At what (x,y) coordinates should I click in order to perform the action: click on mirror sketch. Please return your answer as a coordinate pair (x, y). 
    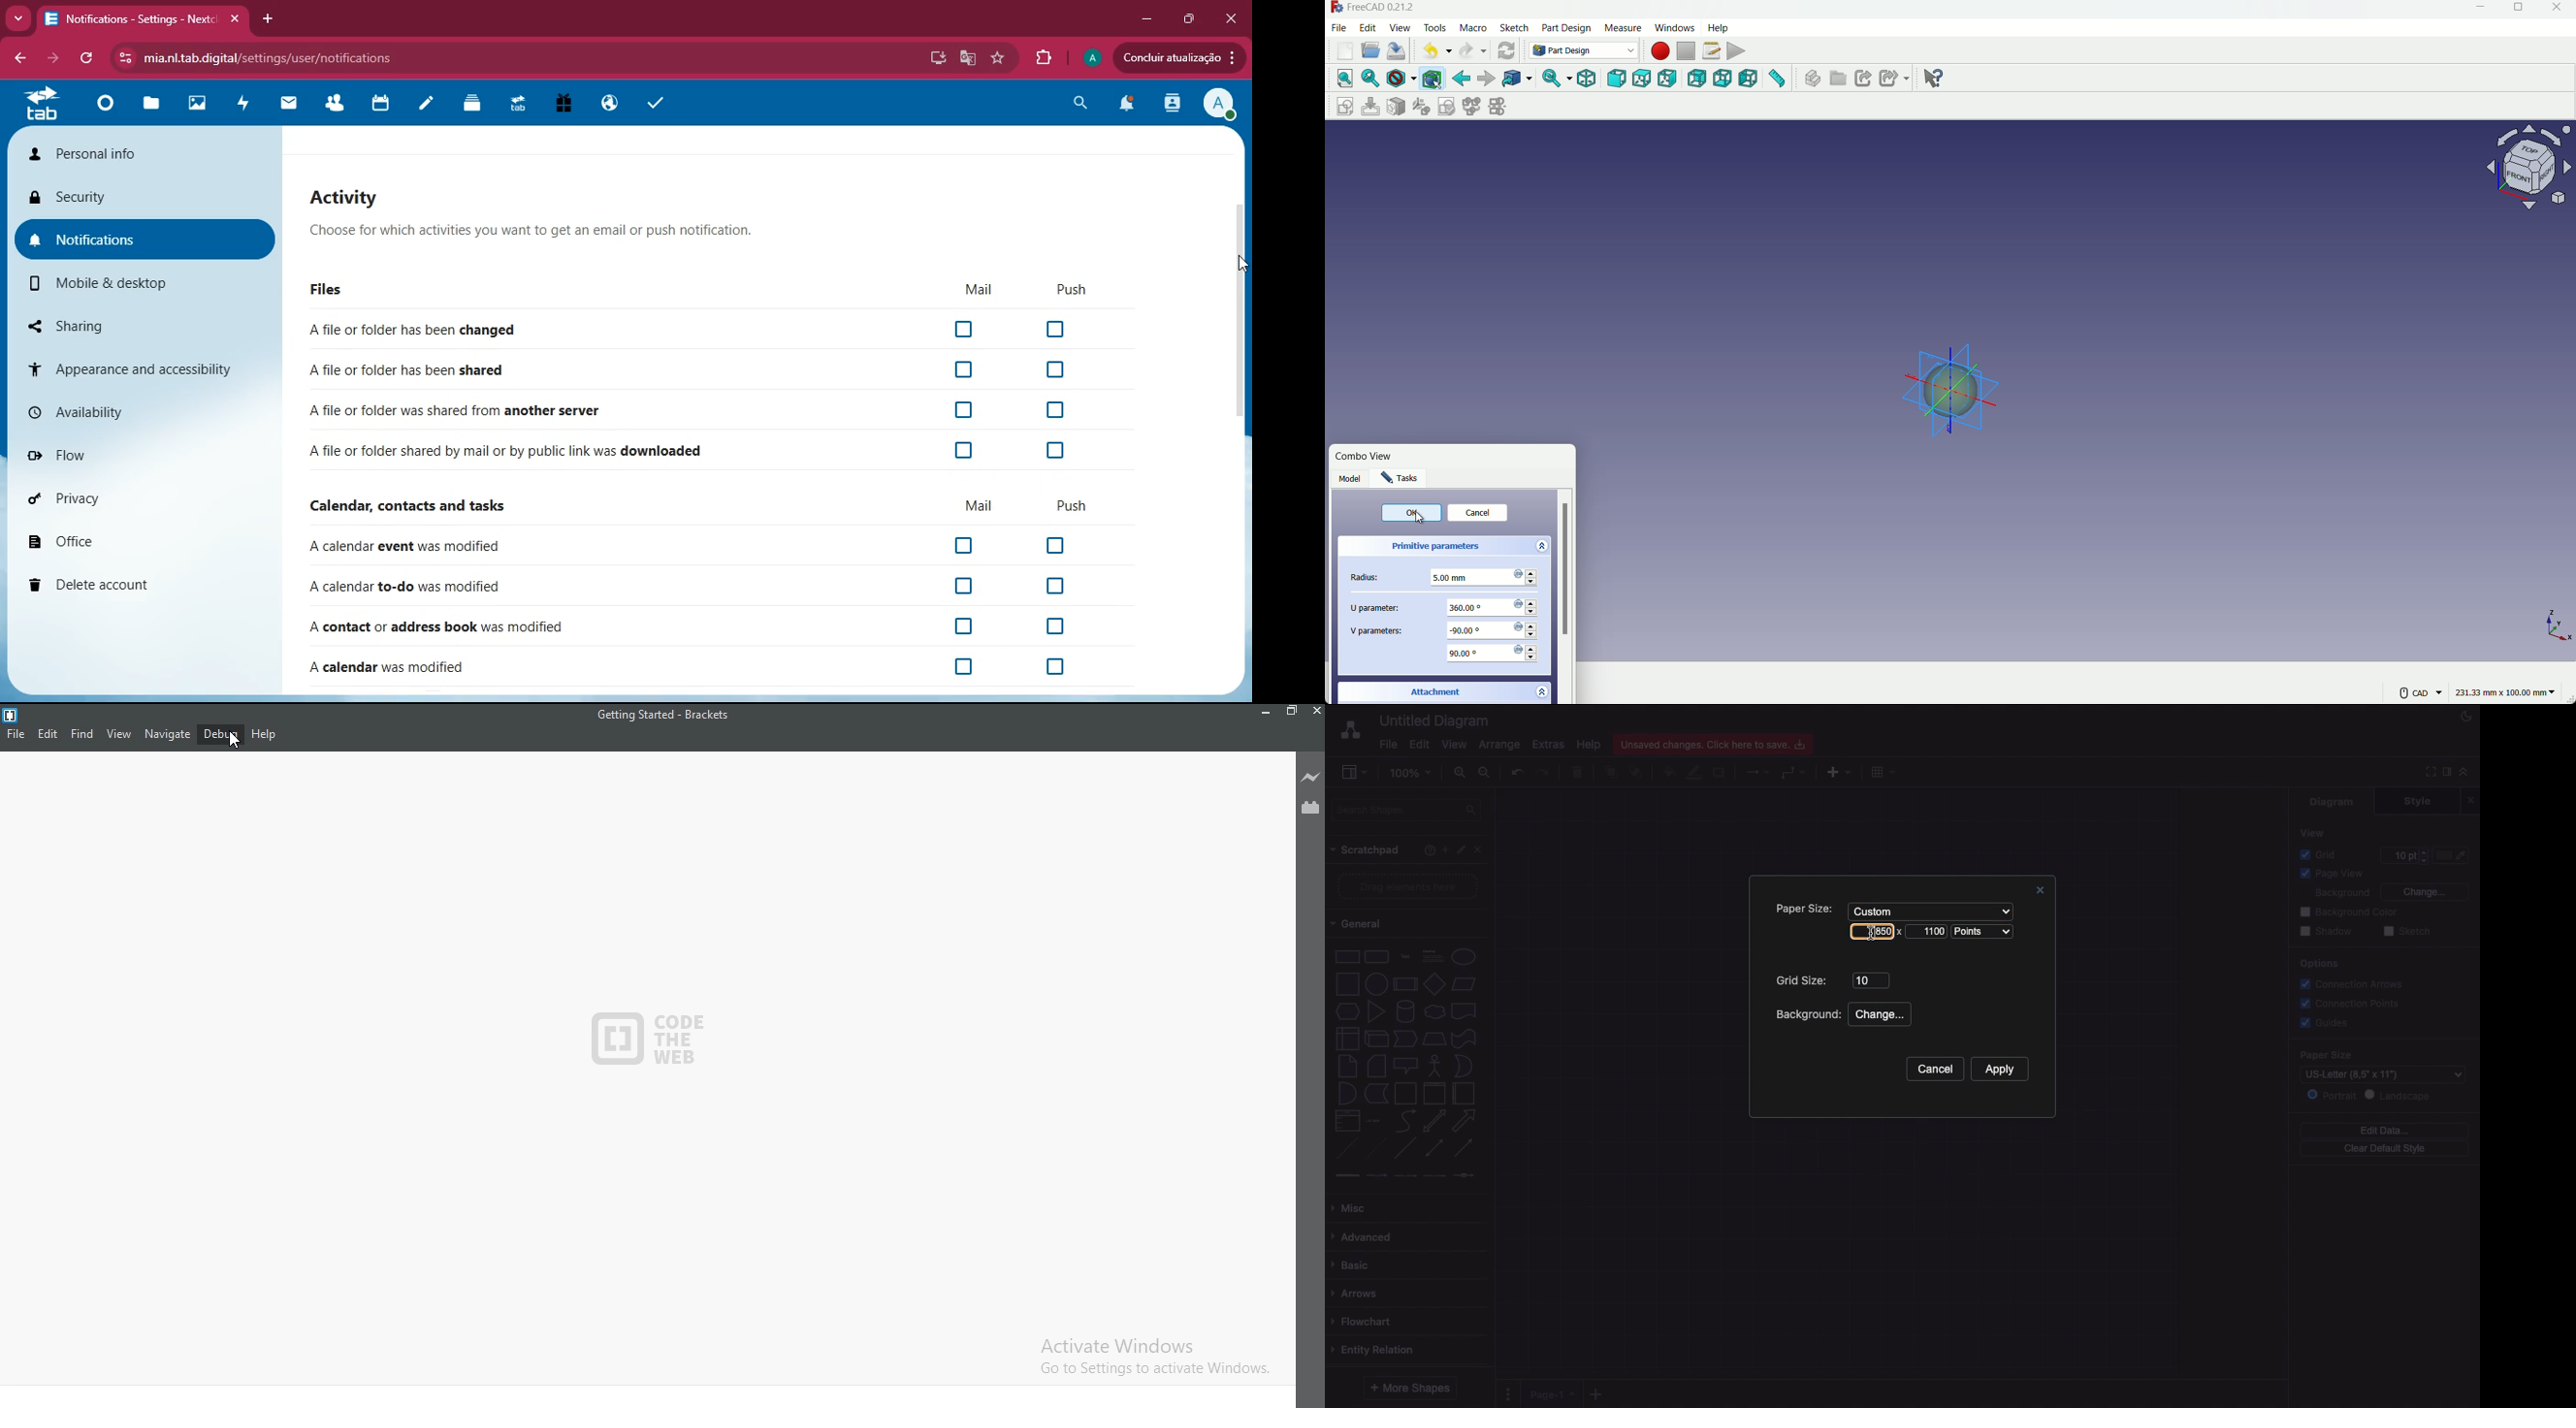
    Looking at the image, I should click on (1498, 106).